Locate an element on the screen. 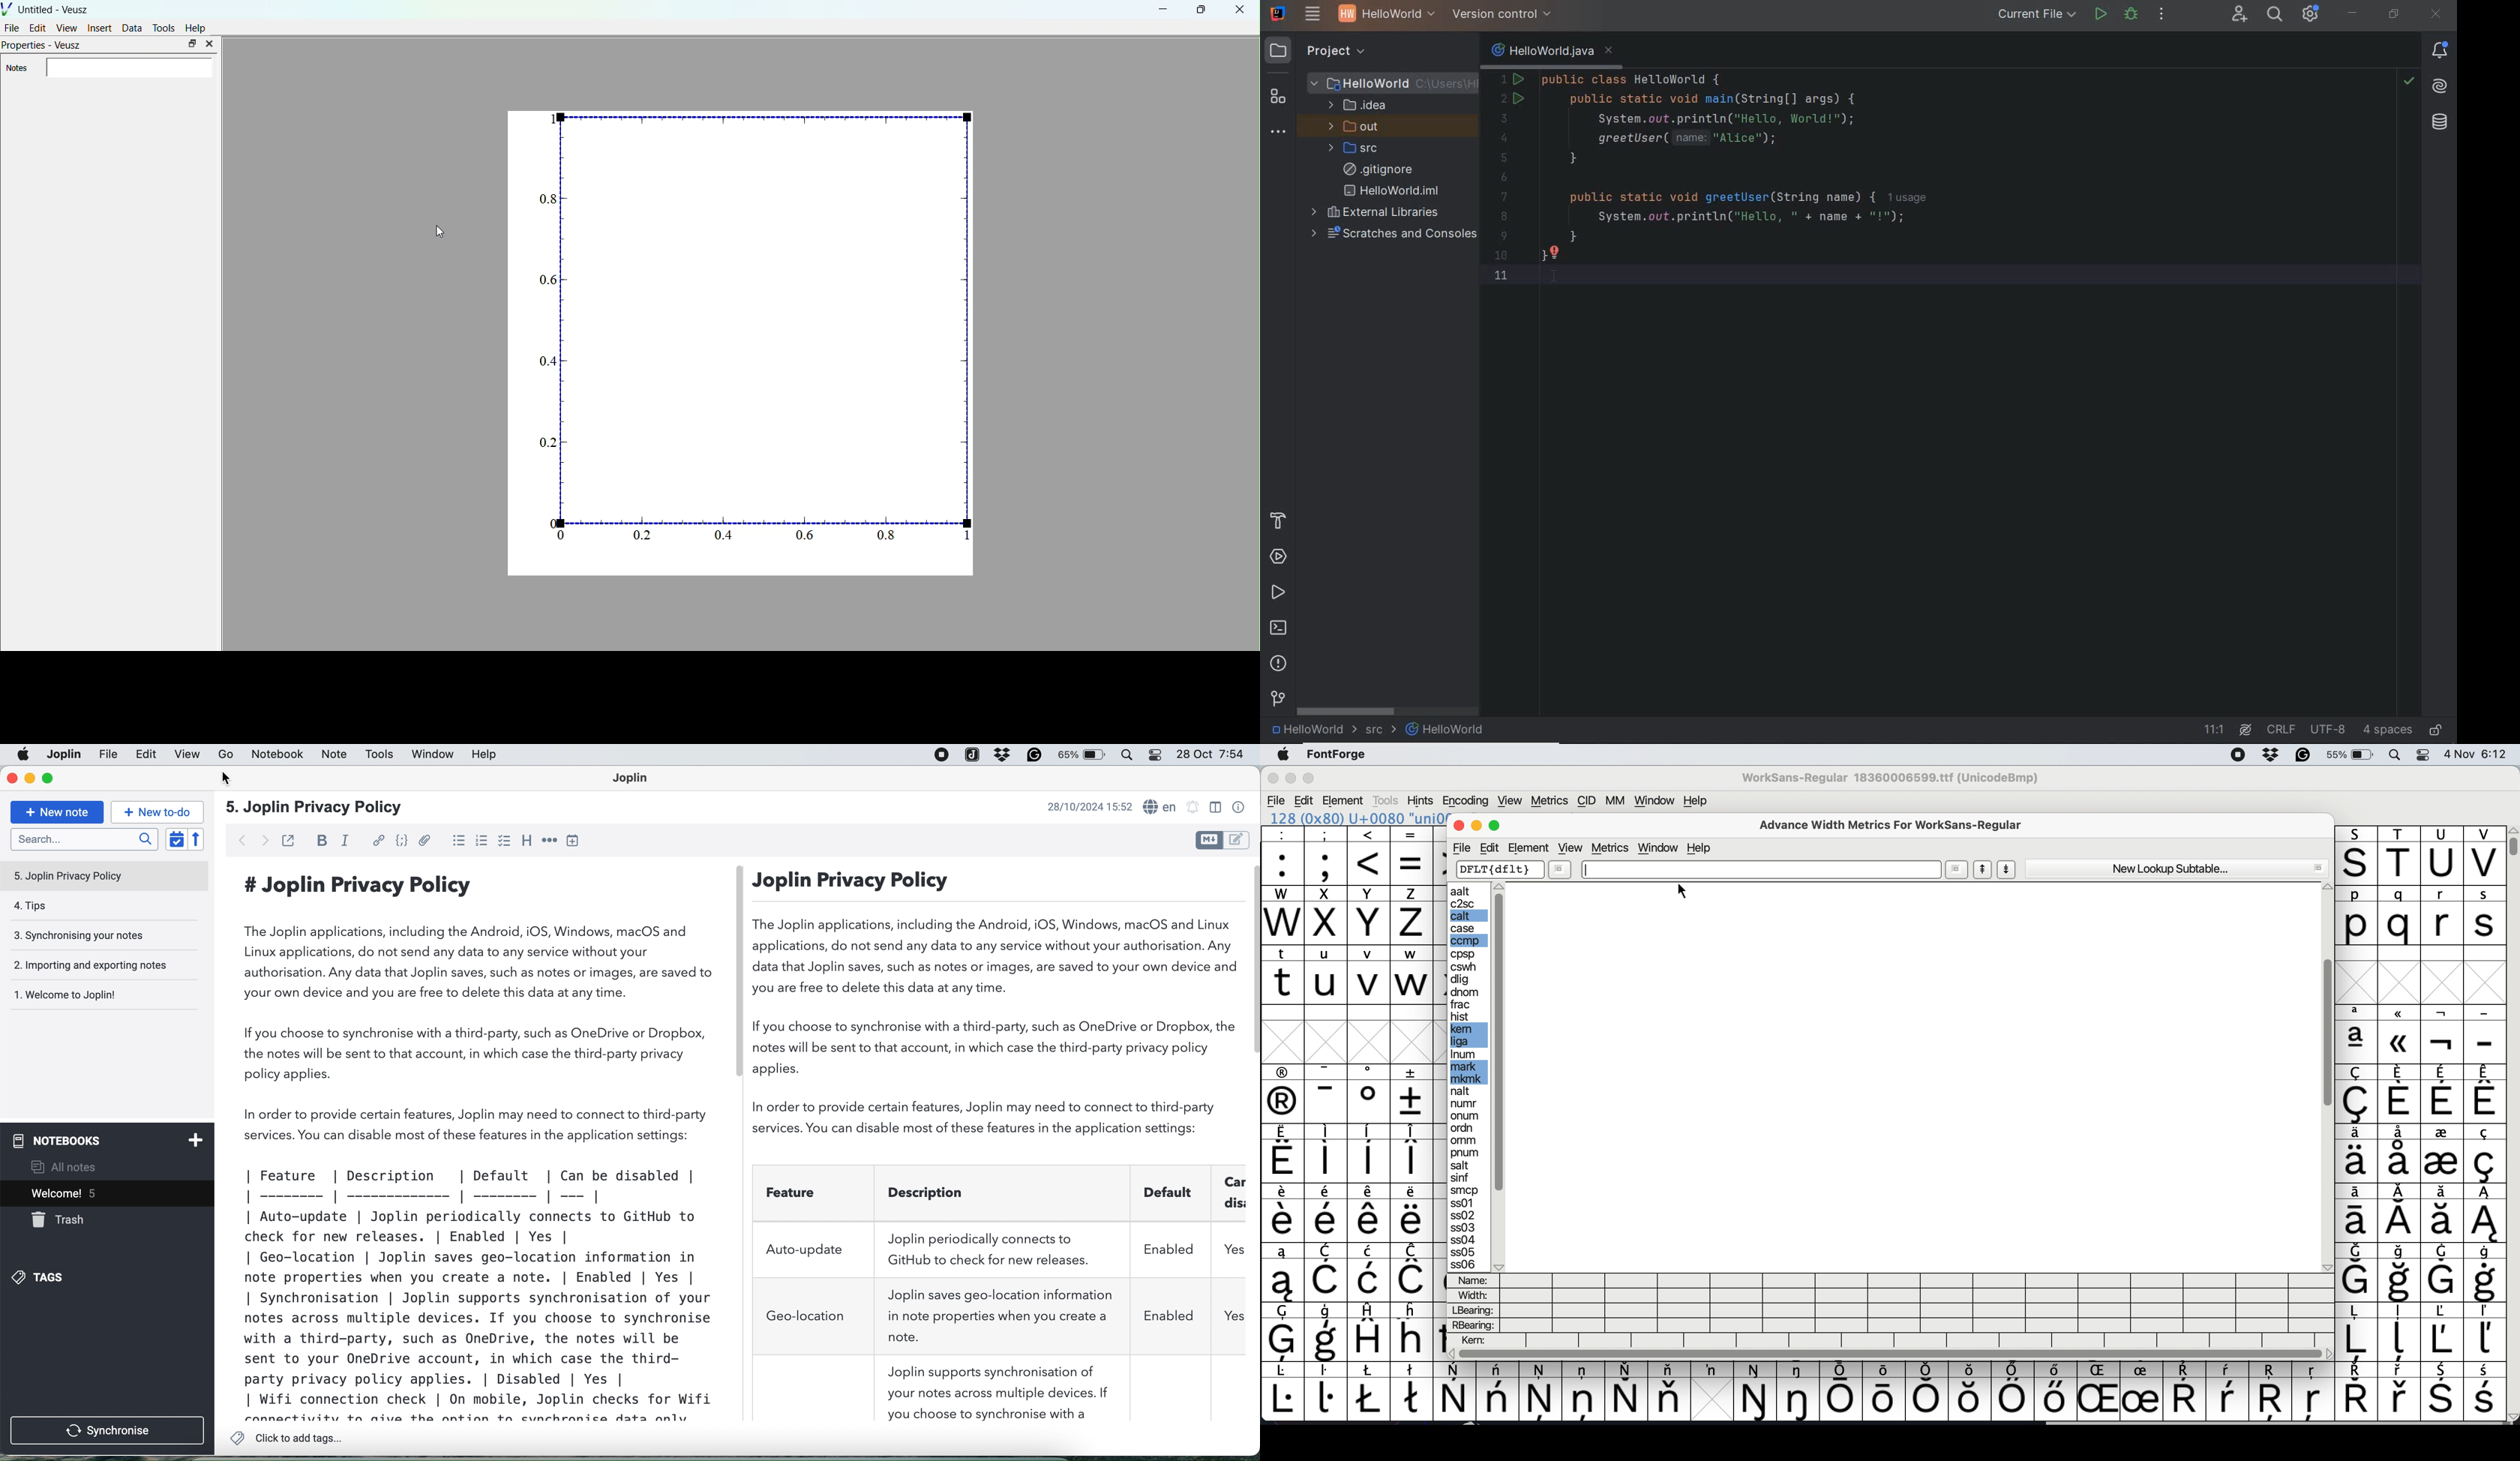 The width and height of the screenshot is (2520, 1484). special characters is located at coordinates (1347, 1191).